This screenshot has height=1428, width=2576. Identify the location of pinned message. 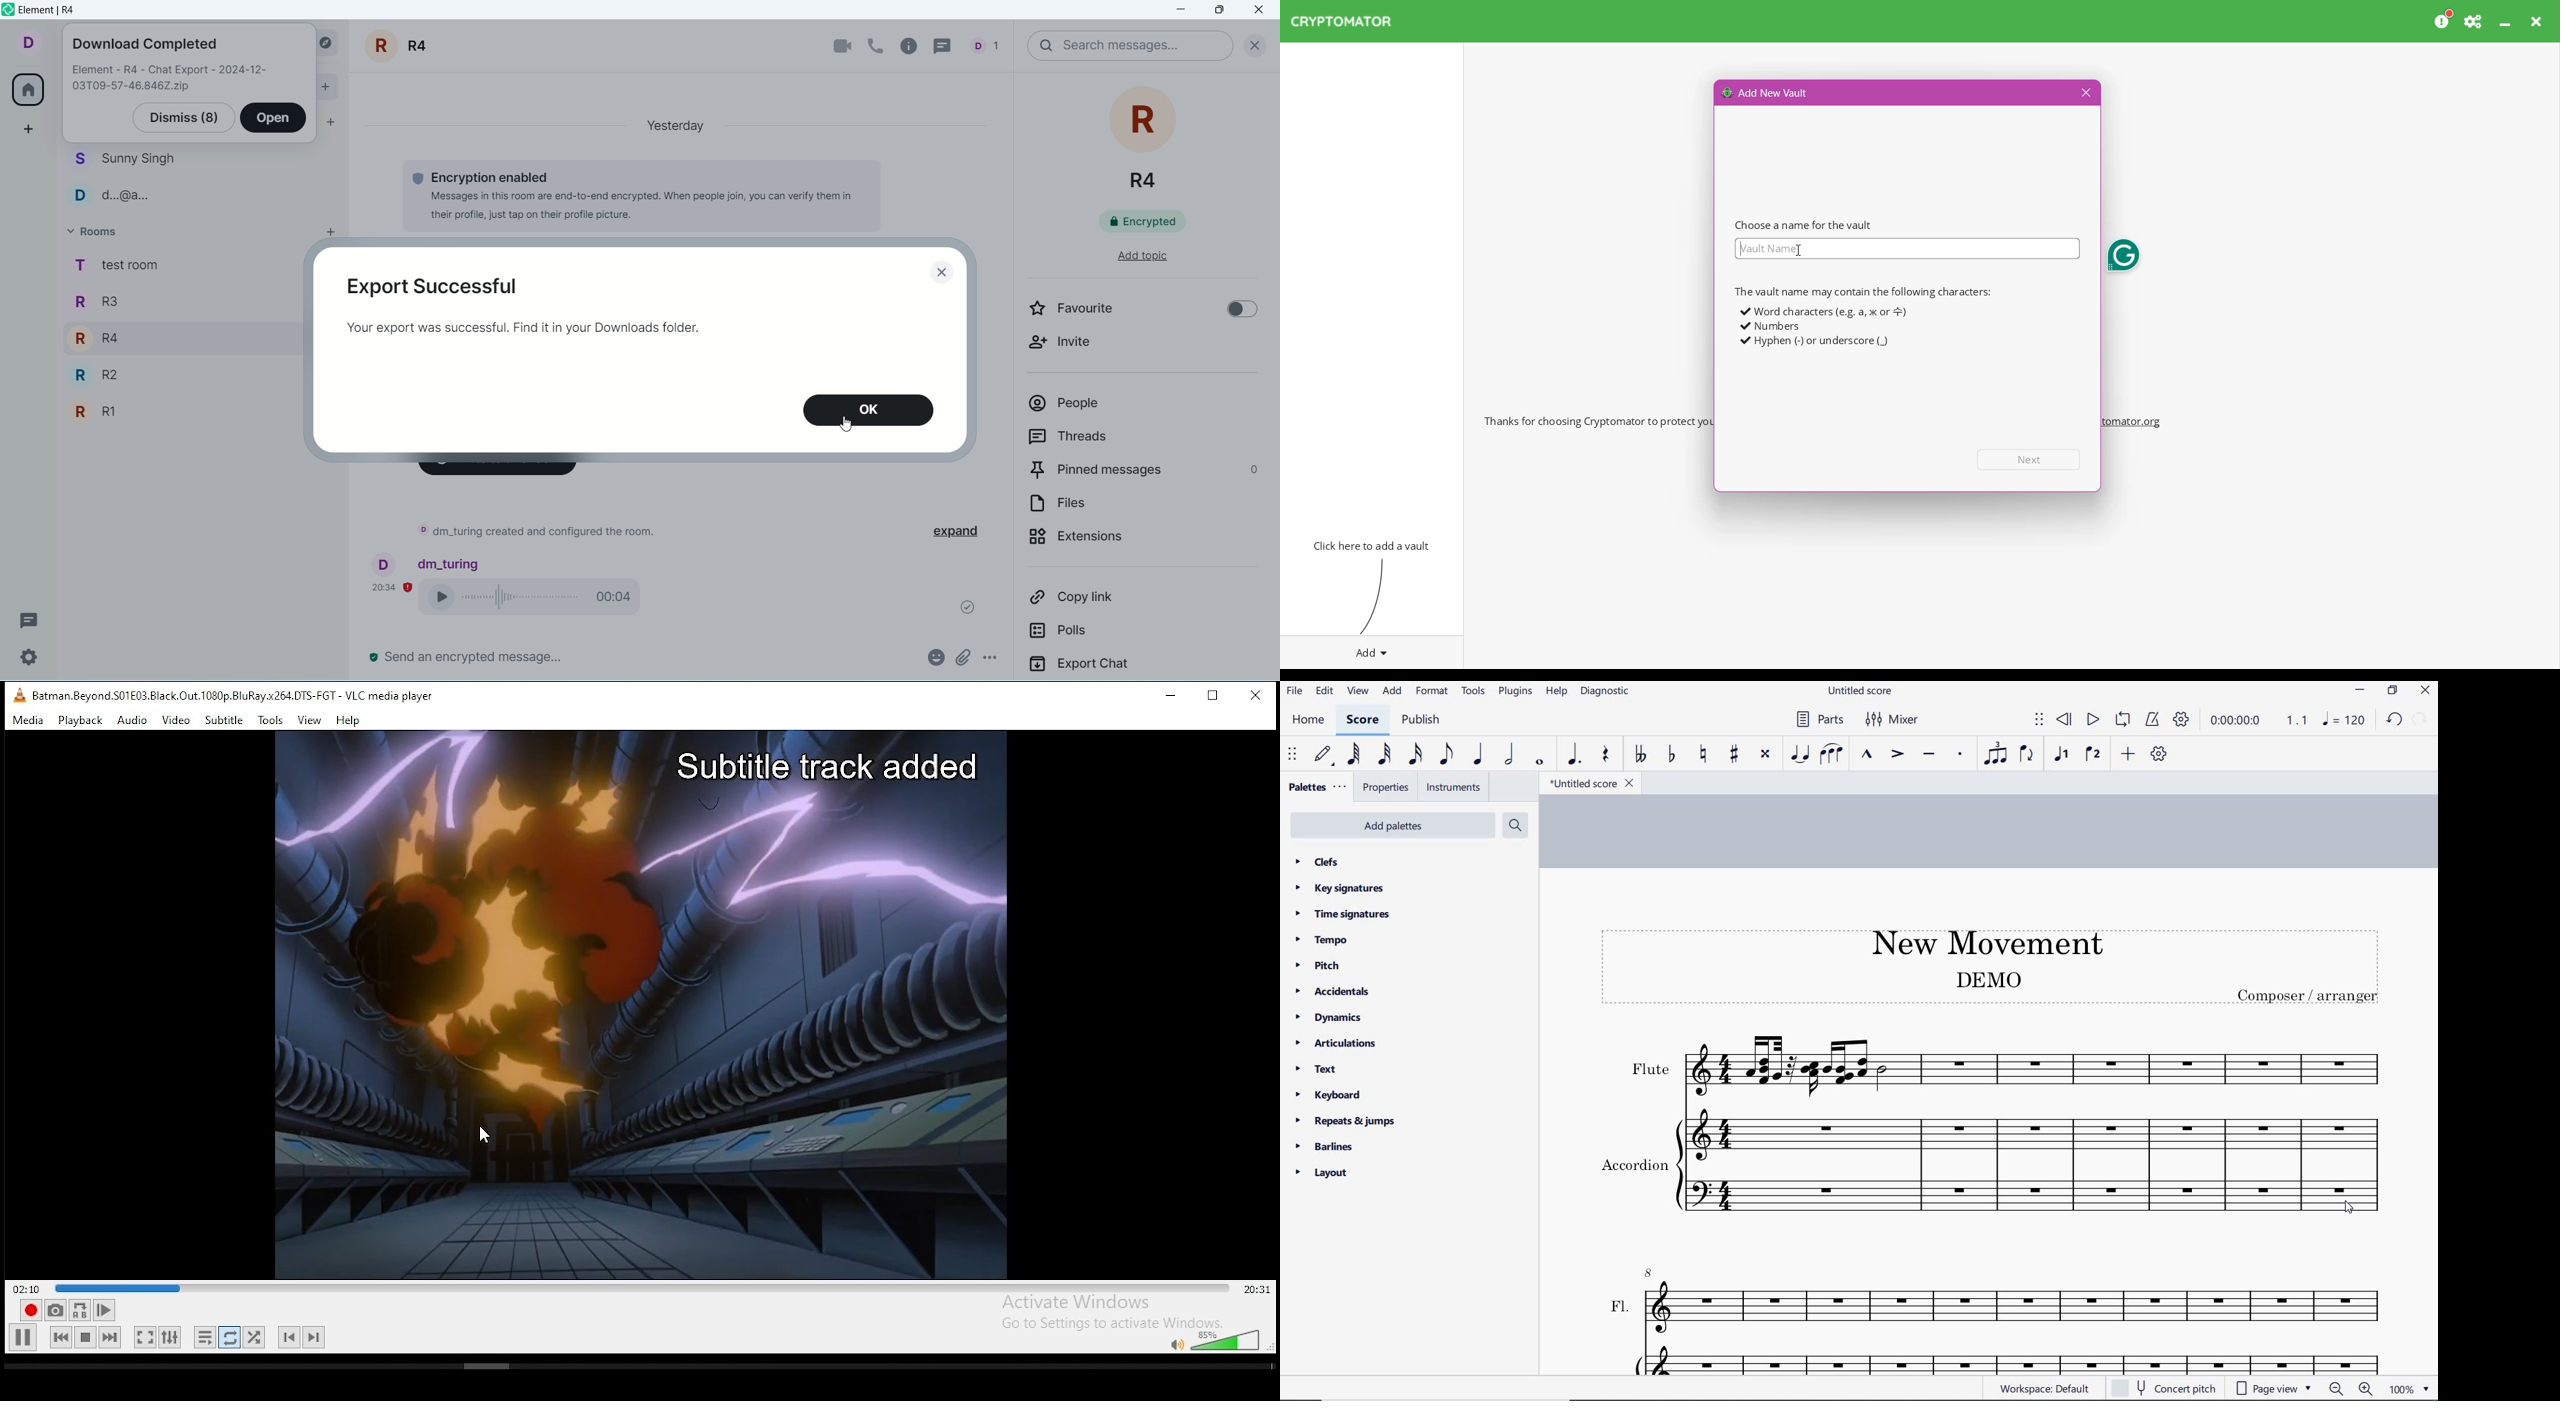
(1142, 473).